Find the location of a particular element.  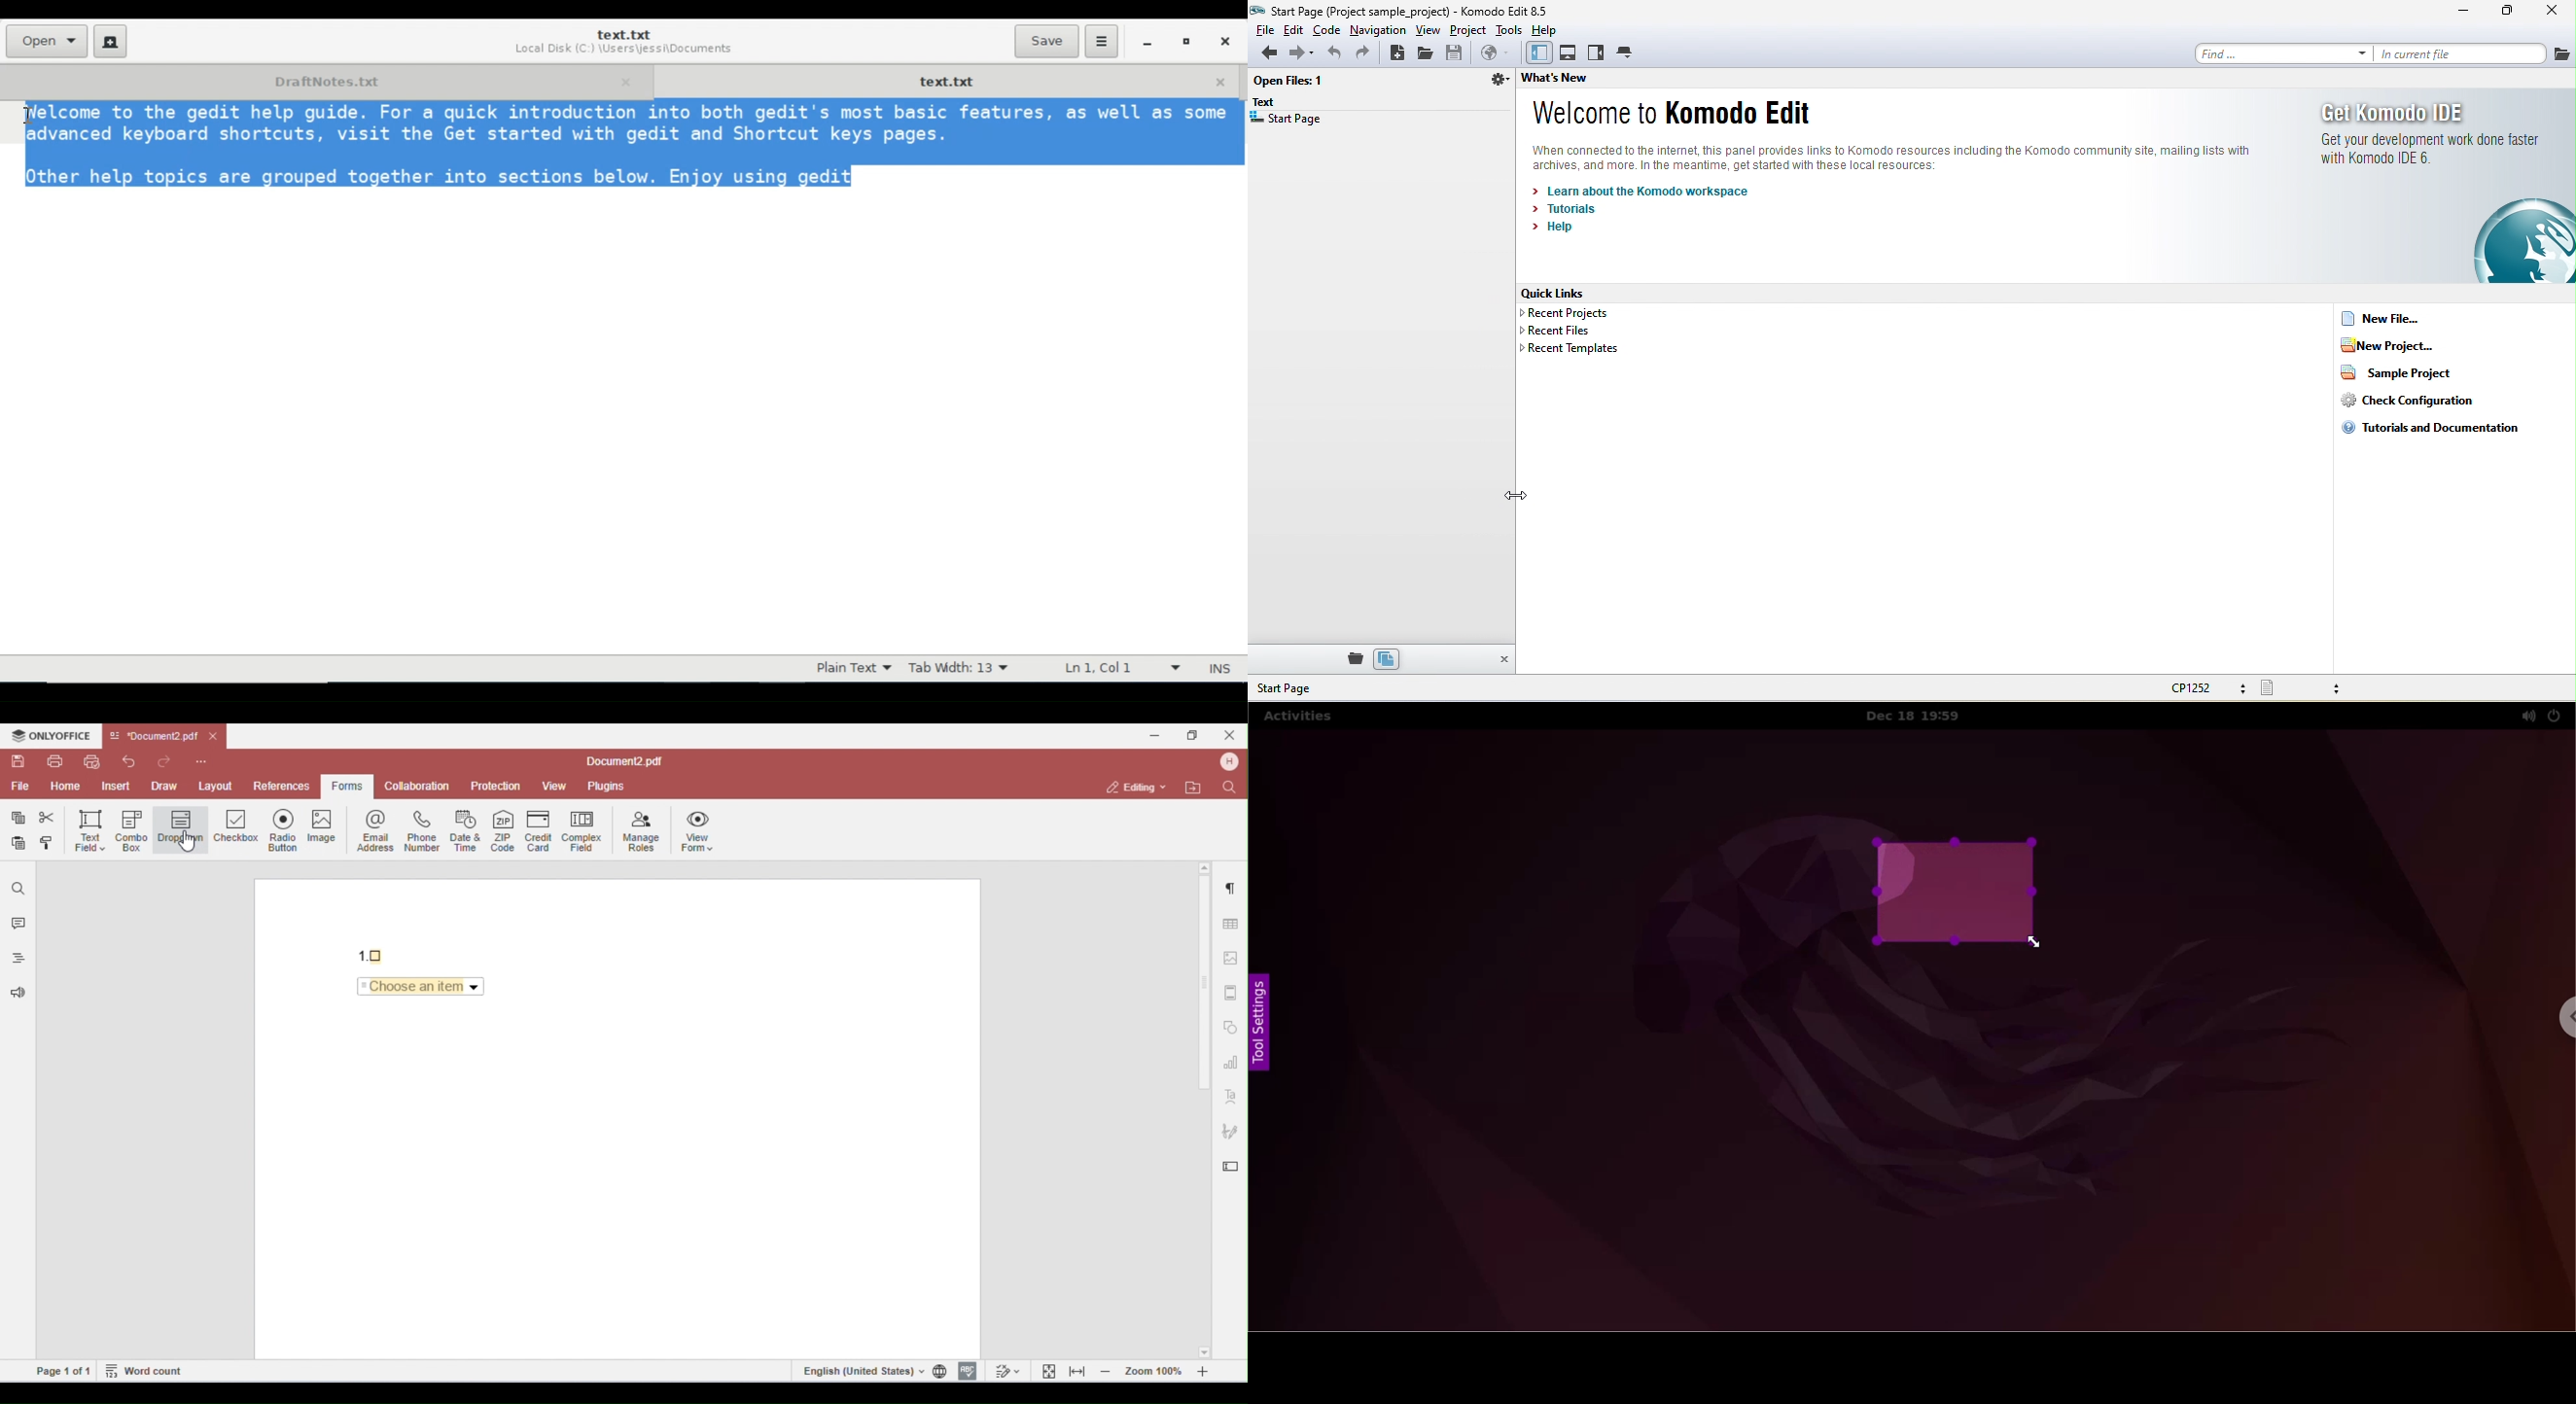

Line & Column is located at coordinates (1119, 668).